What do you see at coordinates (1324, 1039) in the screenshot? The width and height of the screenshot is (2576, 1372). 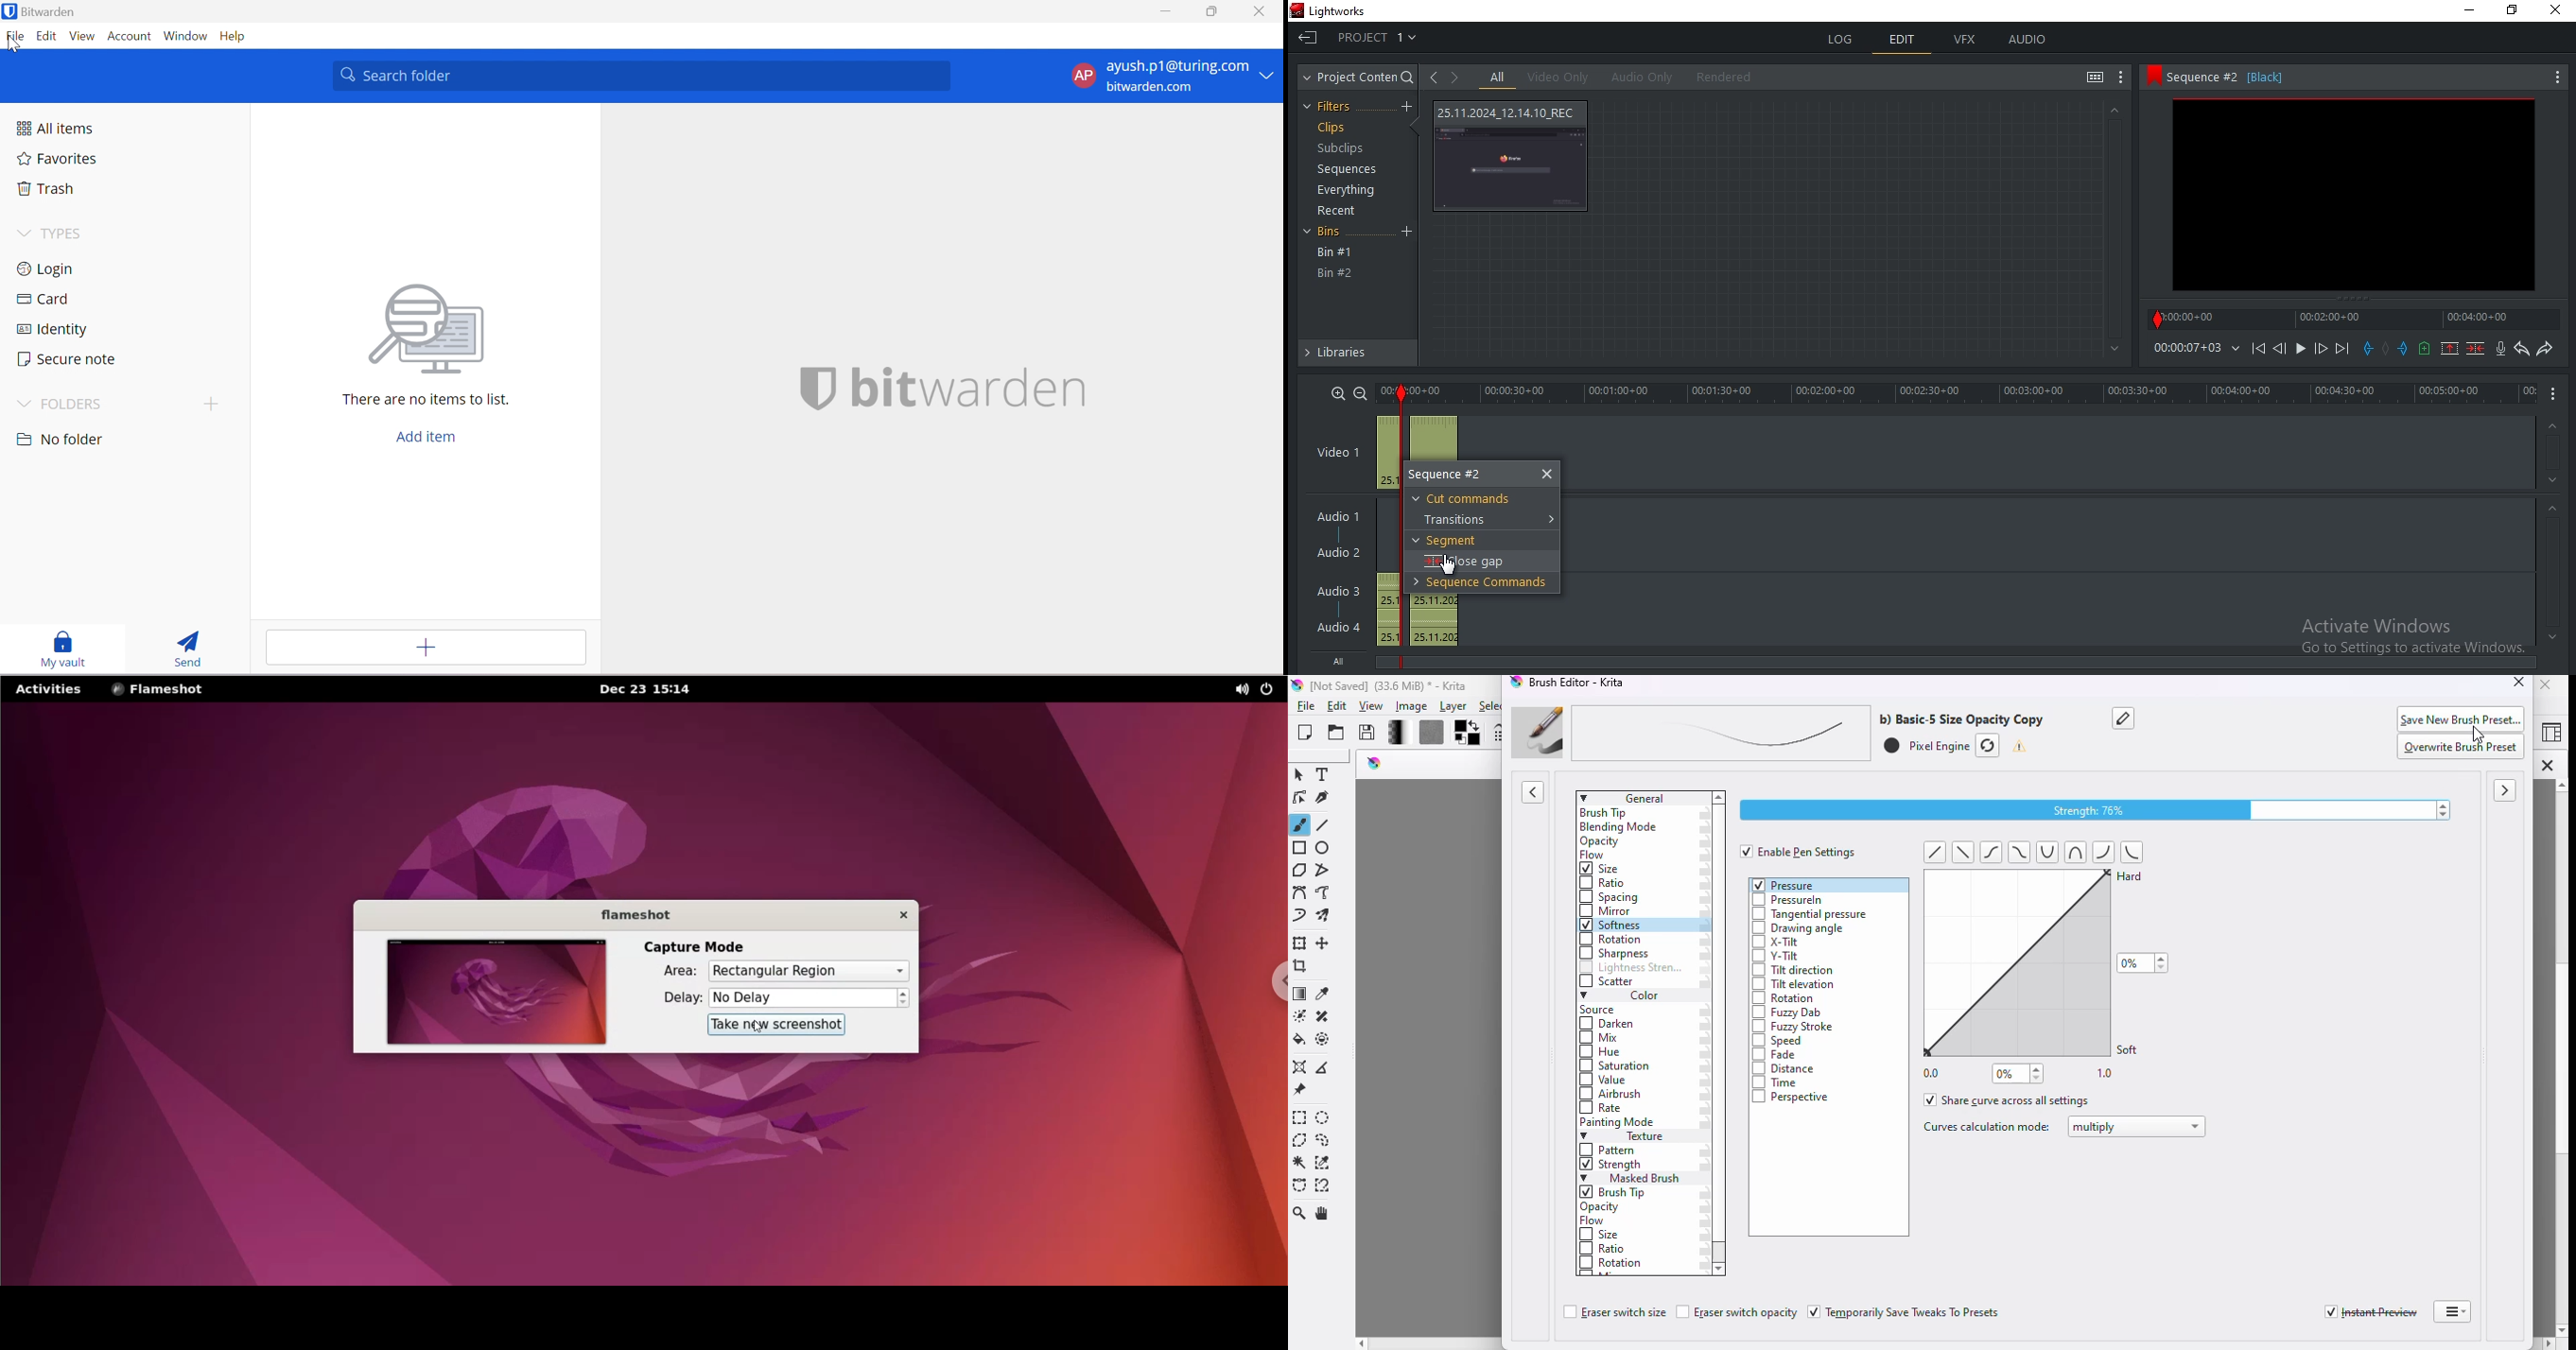 I see `enclose and fill tool` at bounding box center [1324, 1039].